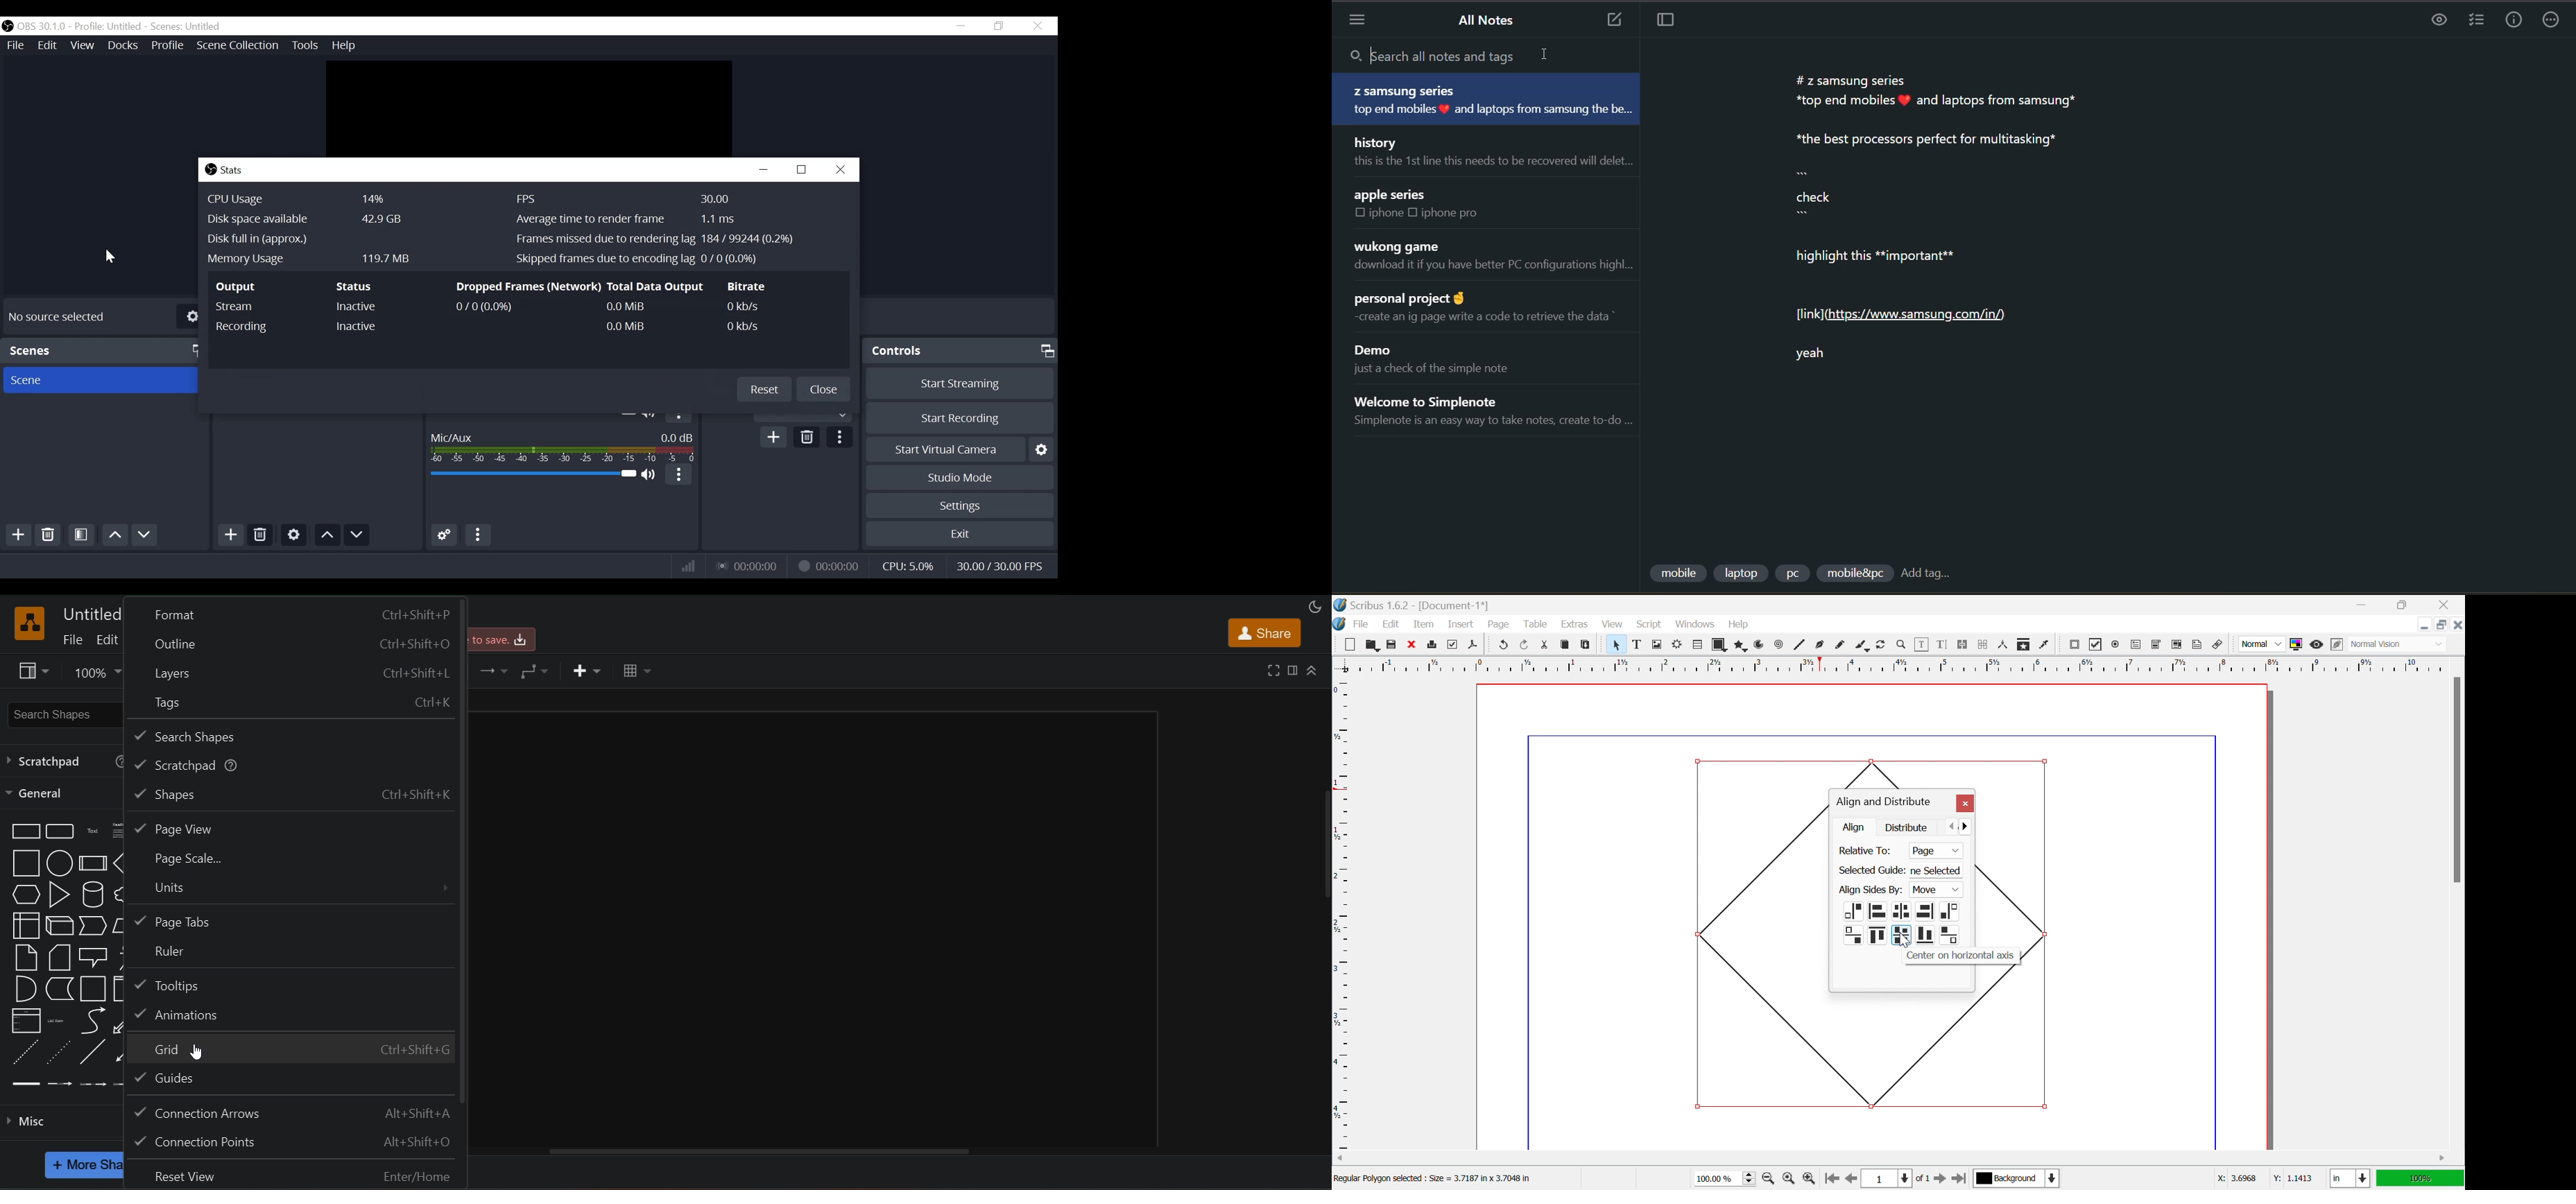  What do you see at coordinates (1769, 1181) in the screenshot?
I see `Zoom out by the stepping value in Tools preferences` at bounding box center [1769, 1181].